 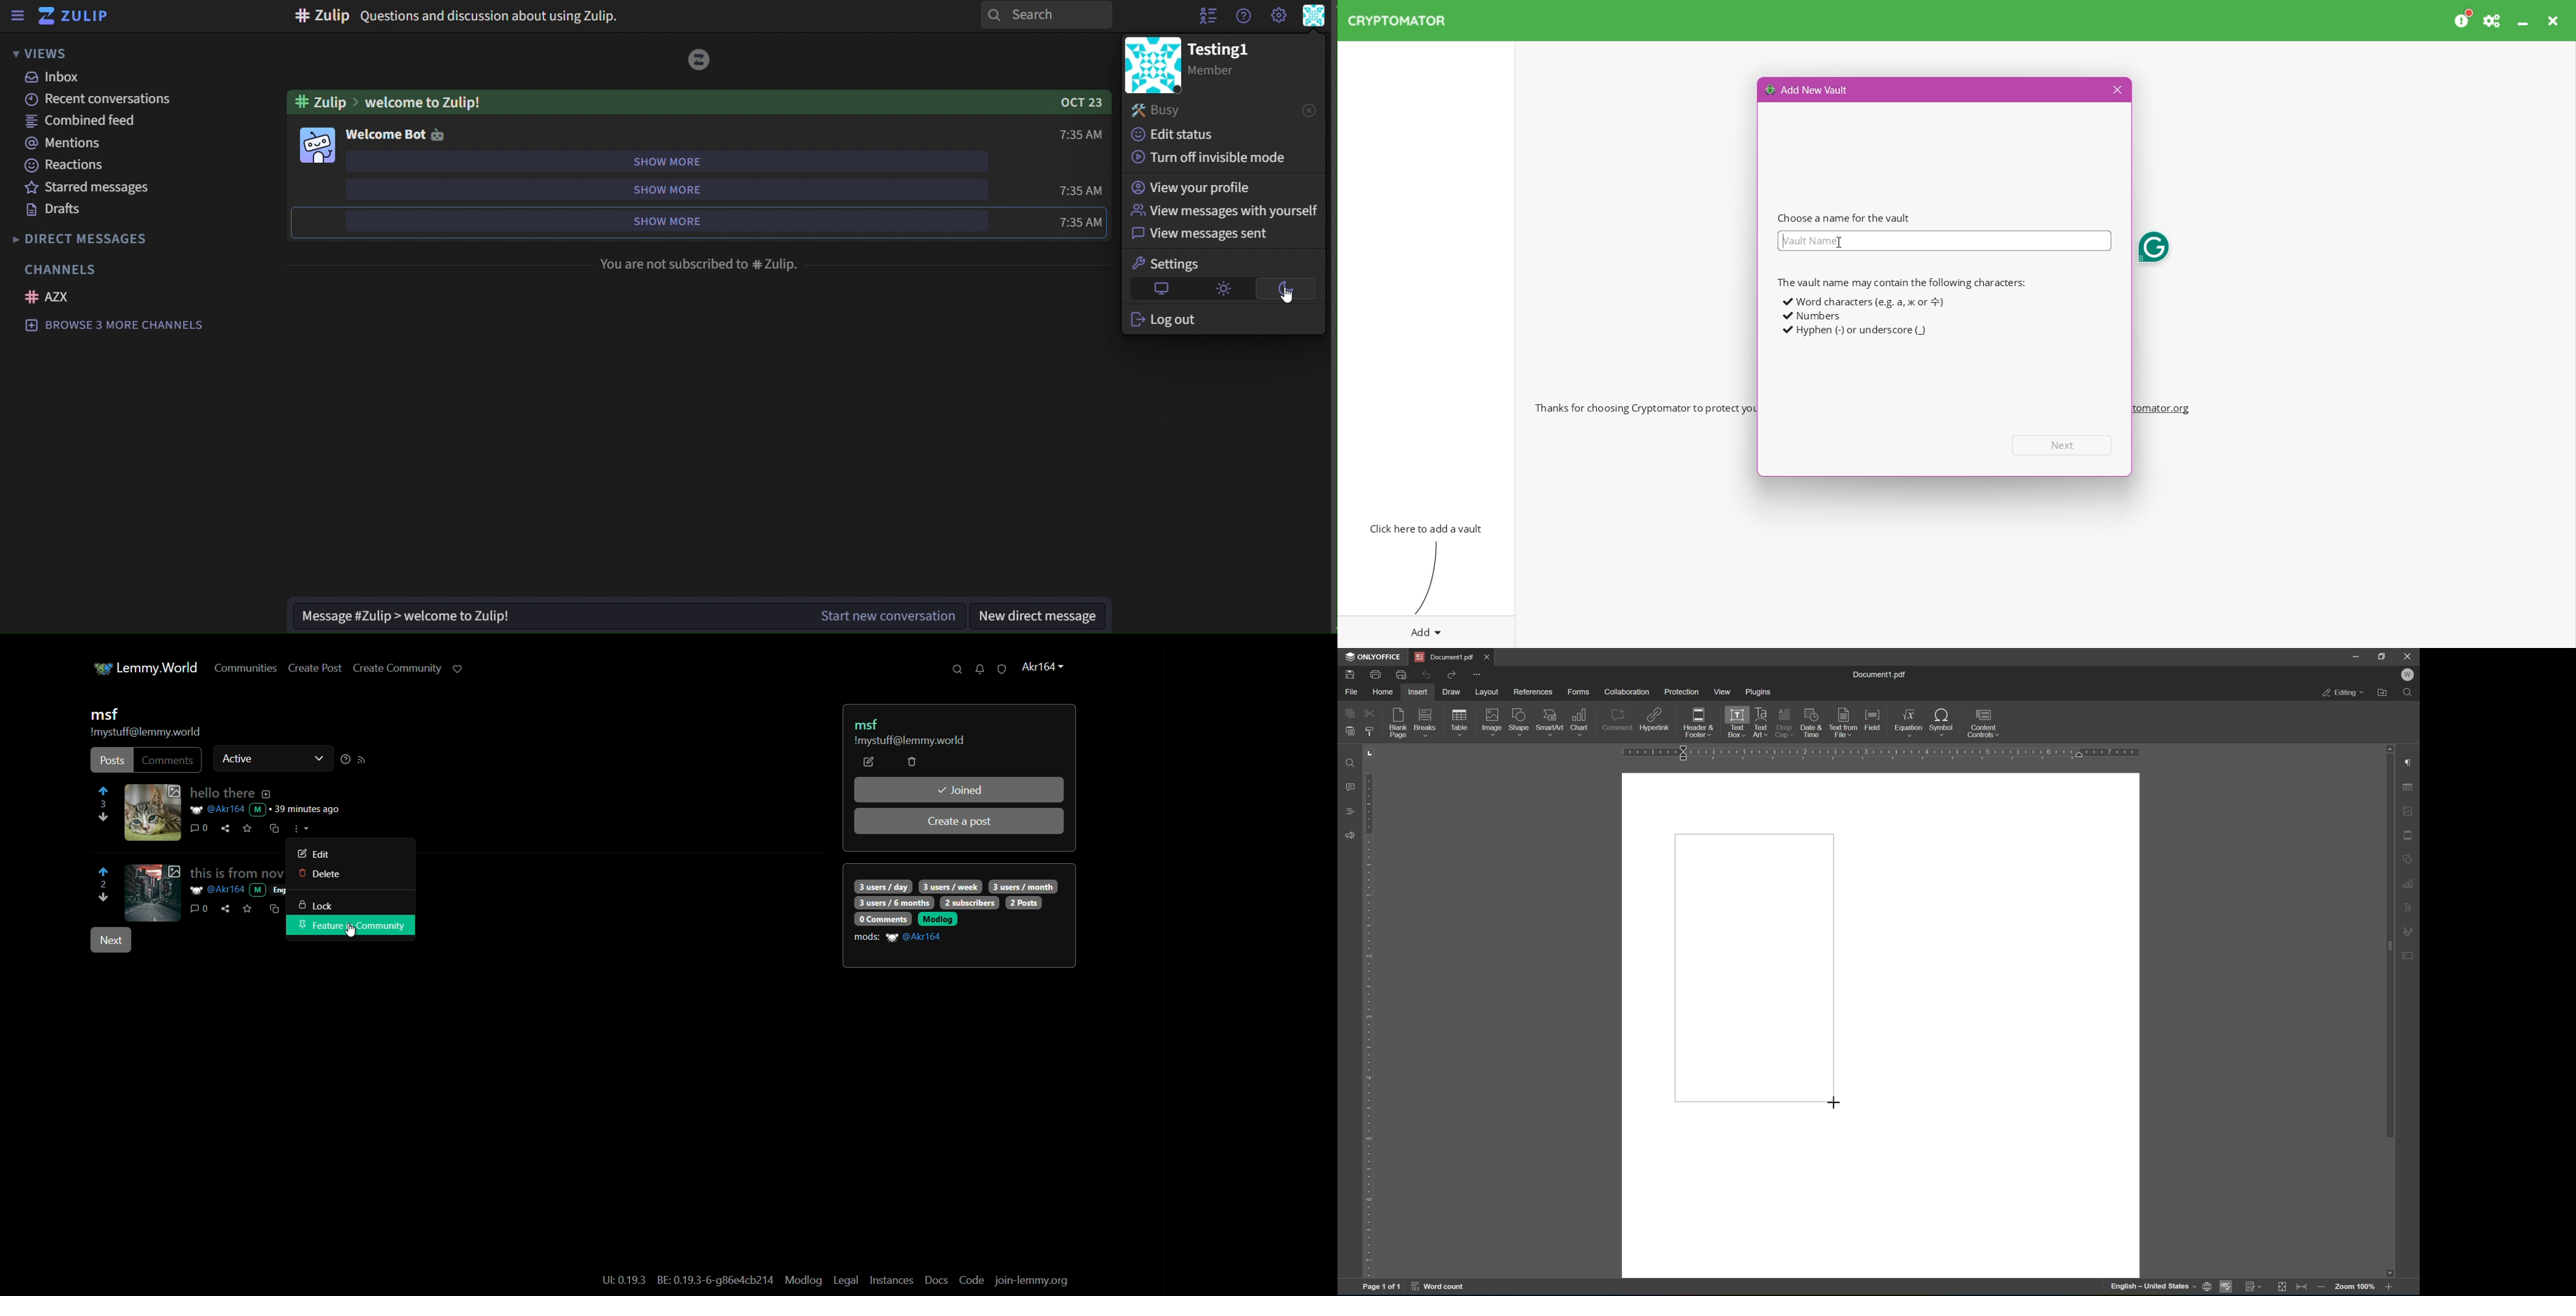 What do you see at coordinates (404, 134) in the screenshot?
I see `welcome bot` at bounding box center [404, 134].